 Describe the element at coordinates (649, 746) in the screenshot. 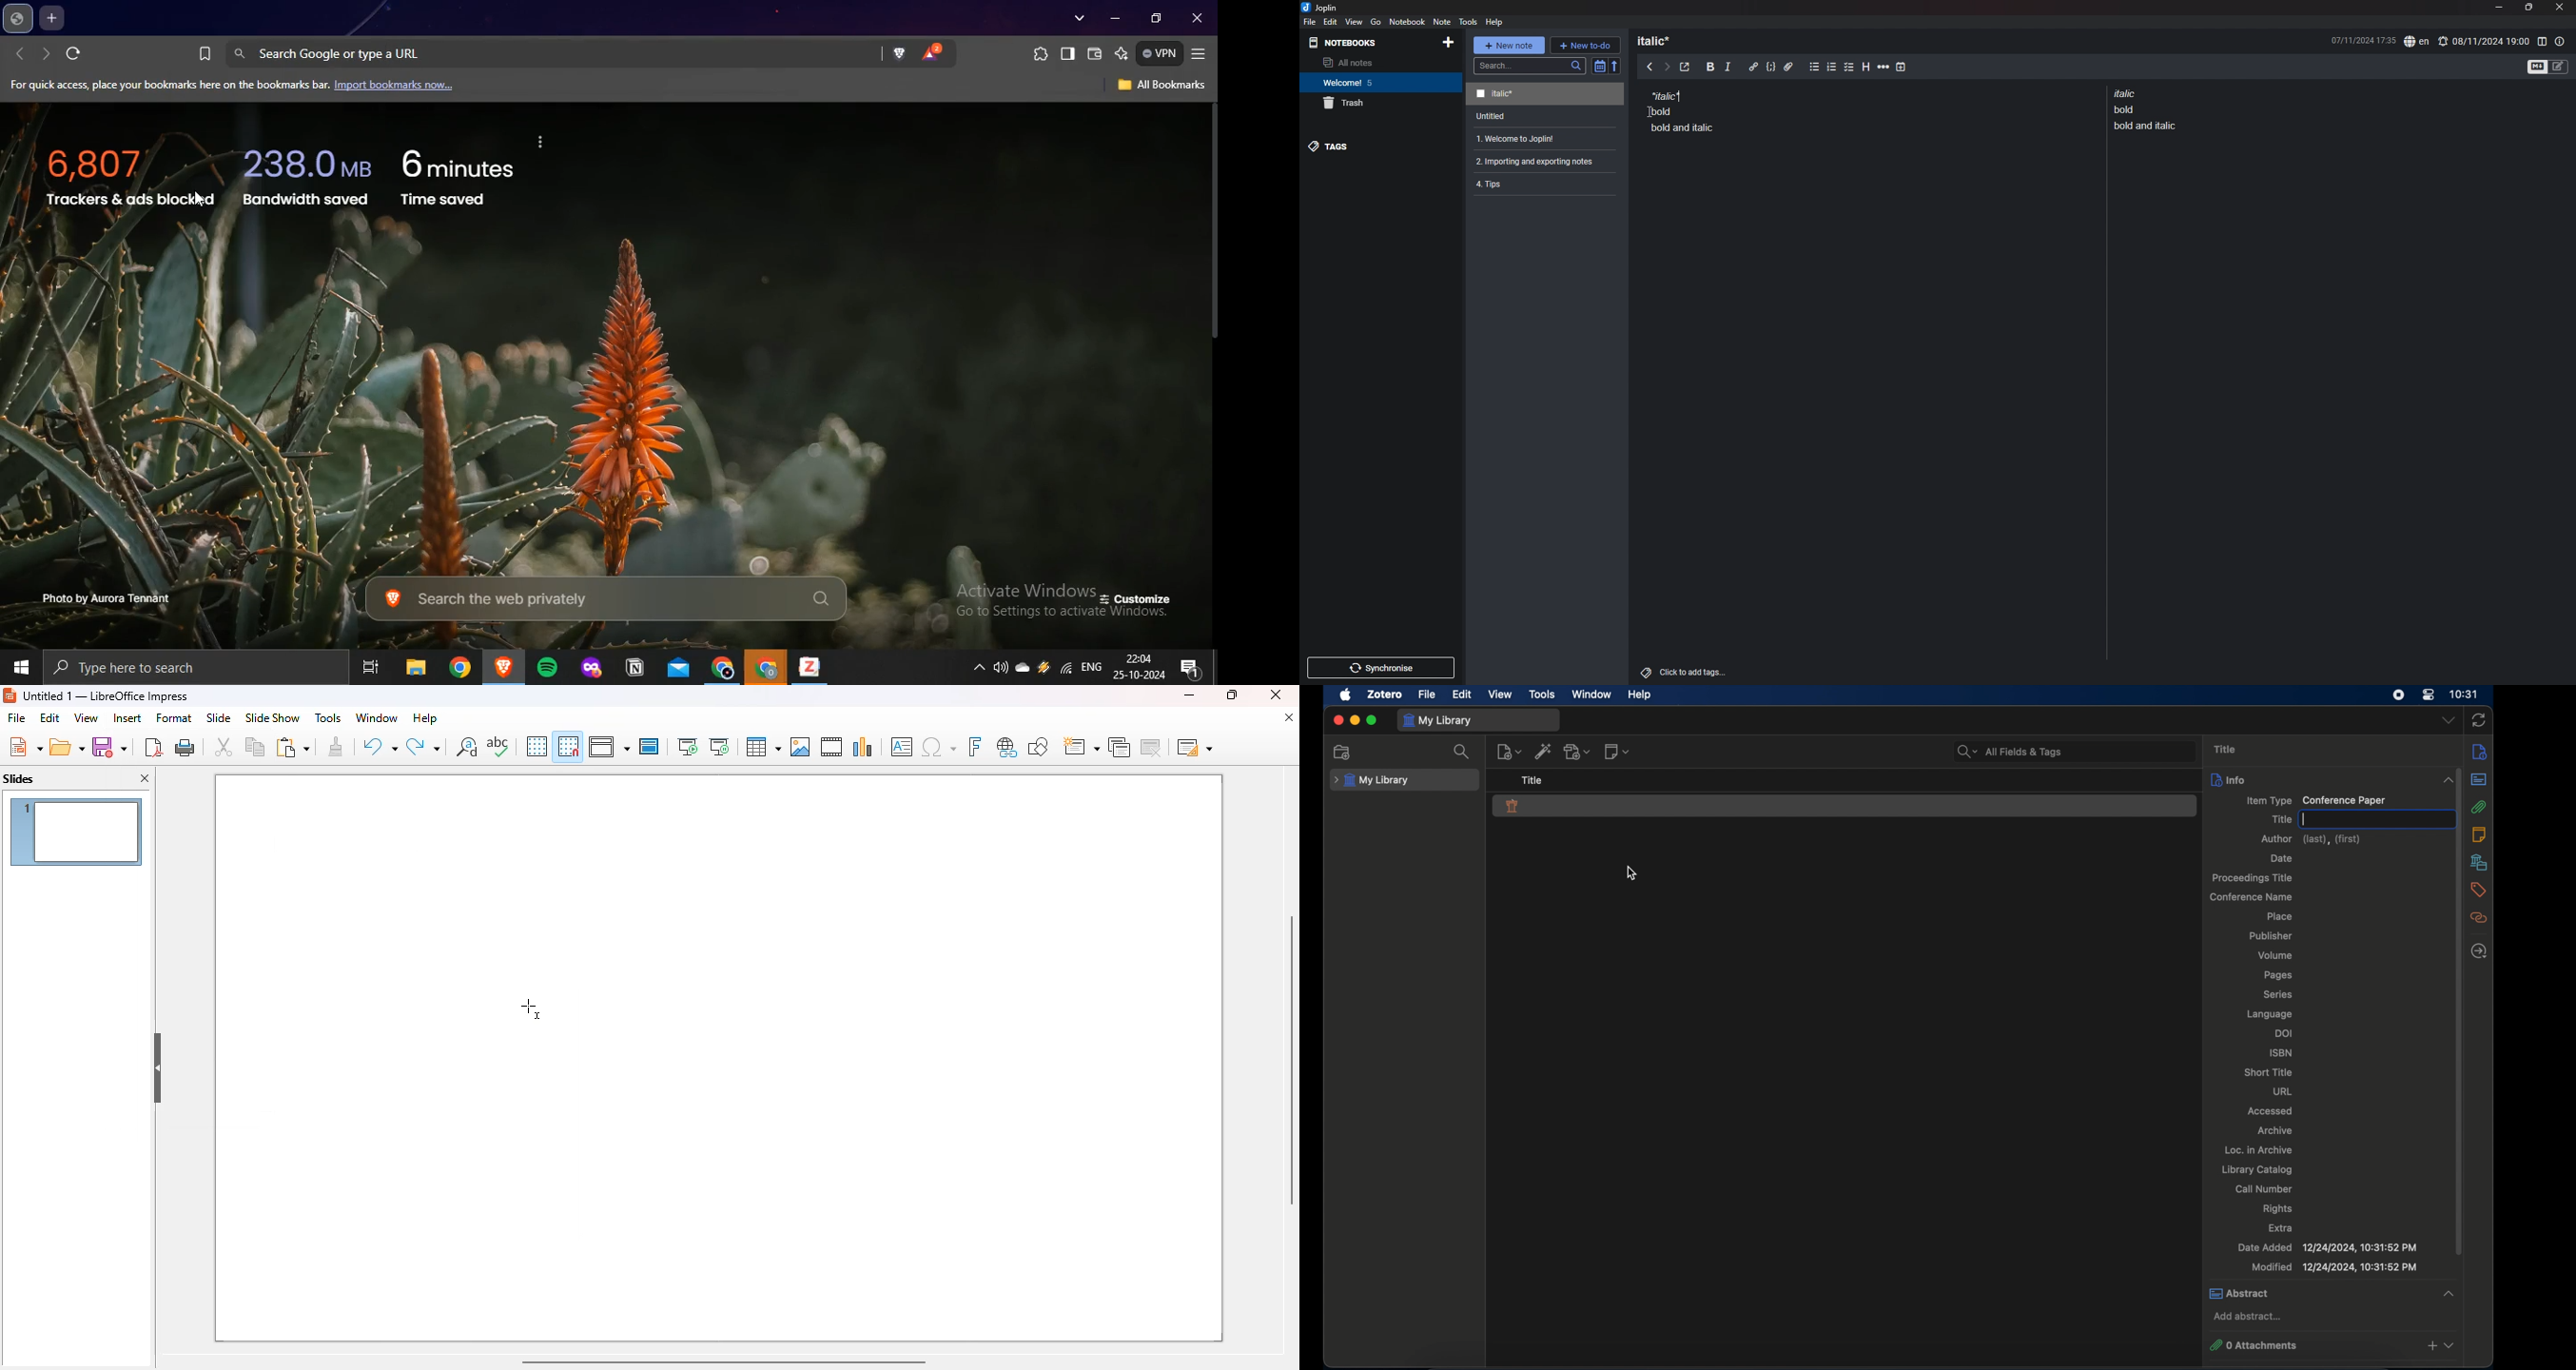

I see `master slide` at that location.